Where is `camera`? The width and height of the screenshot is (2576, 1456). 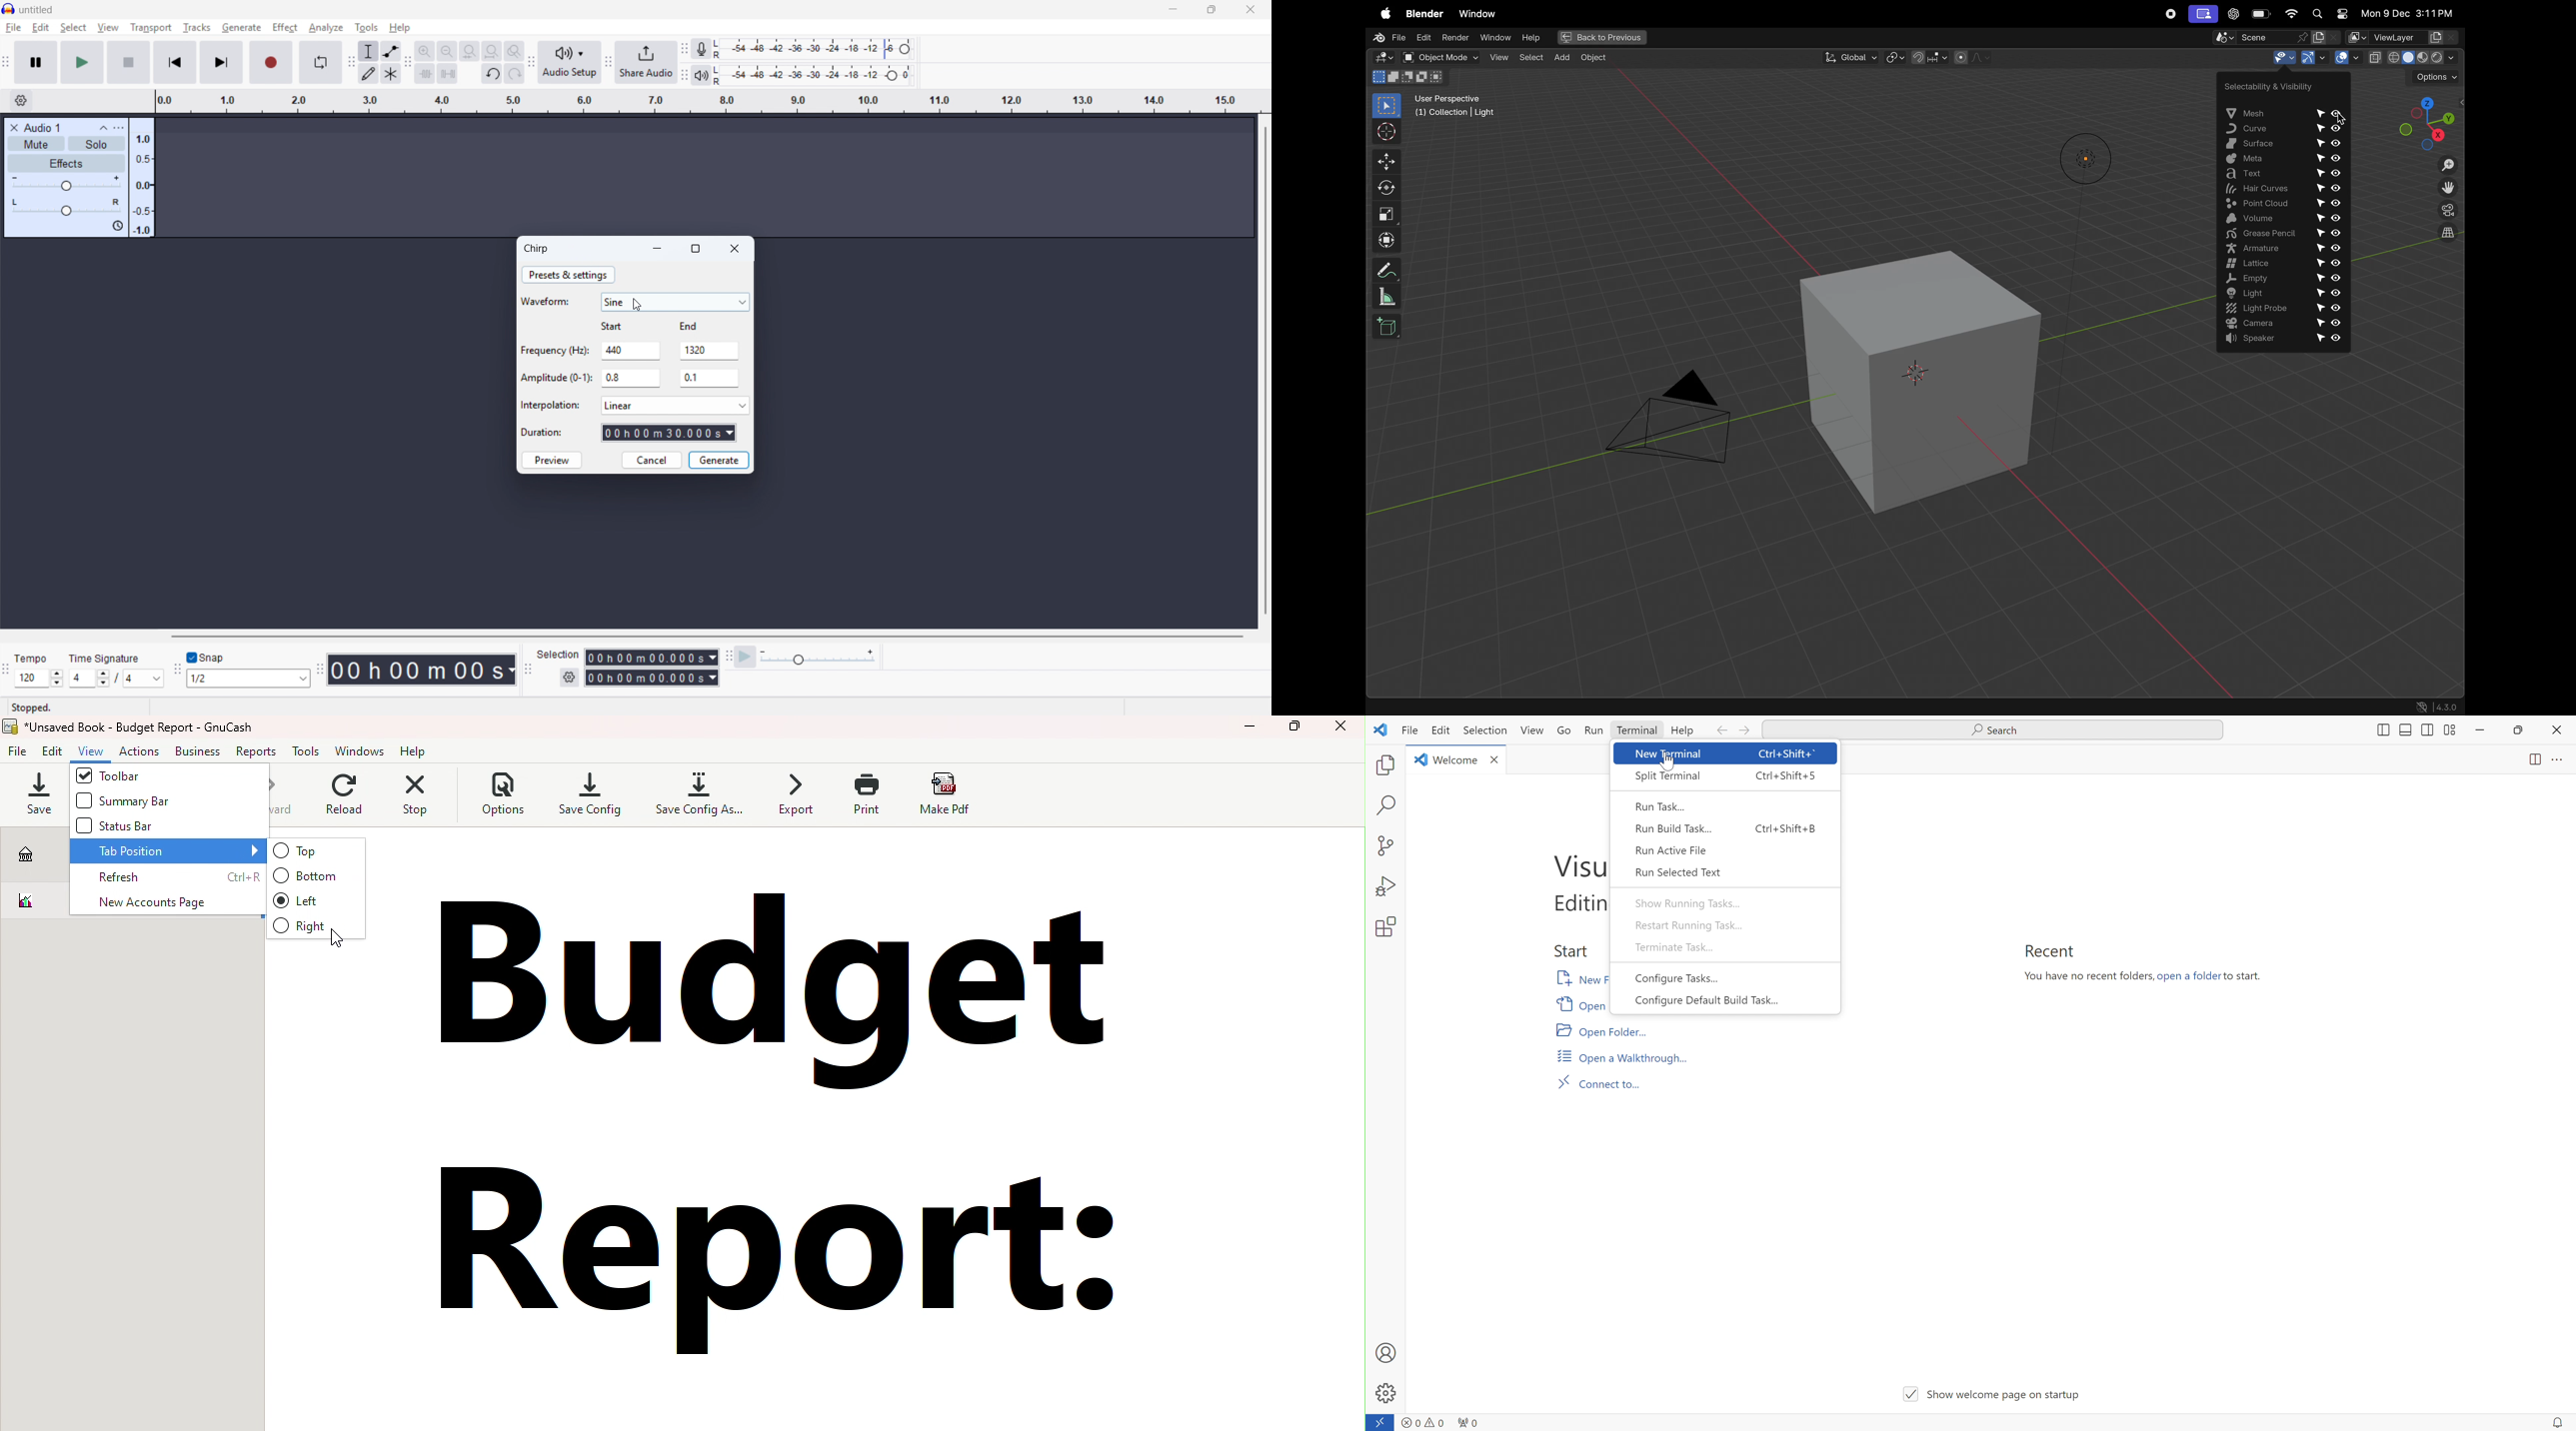
camera is located at coordinates (1671, 423).